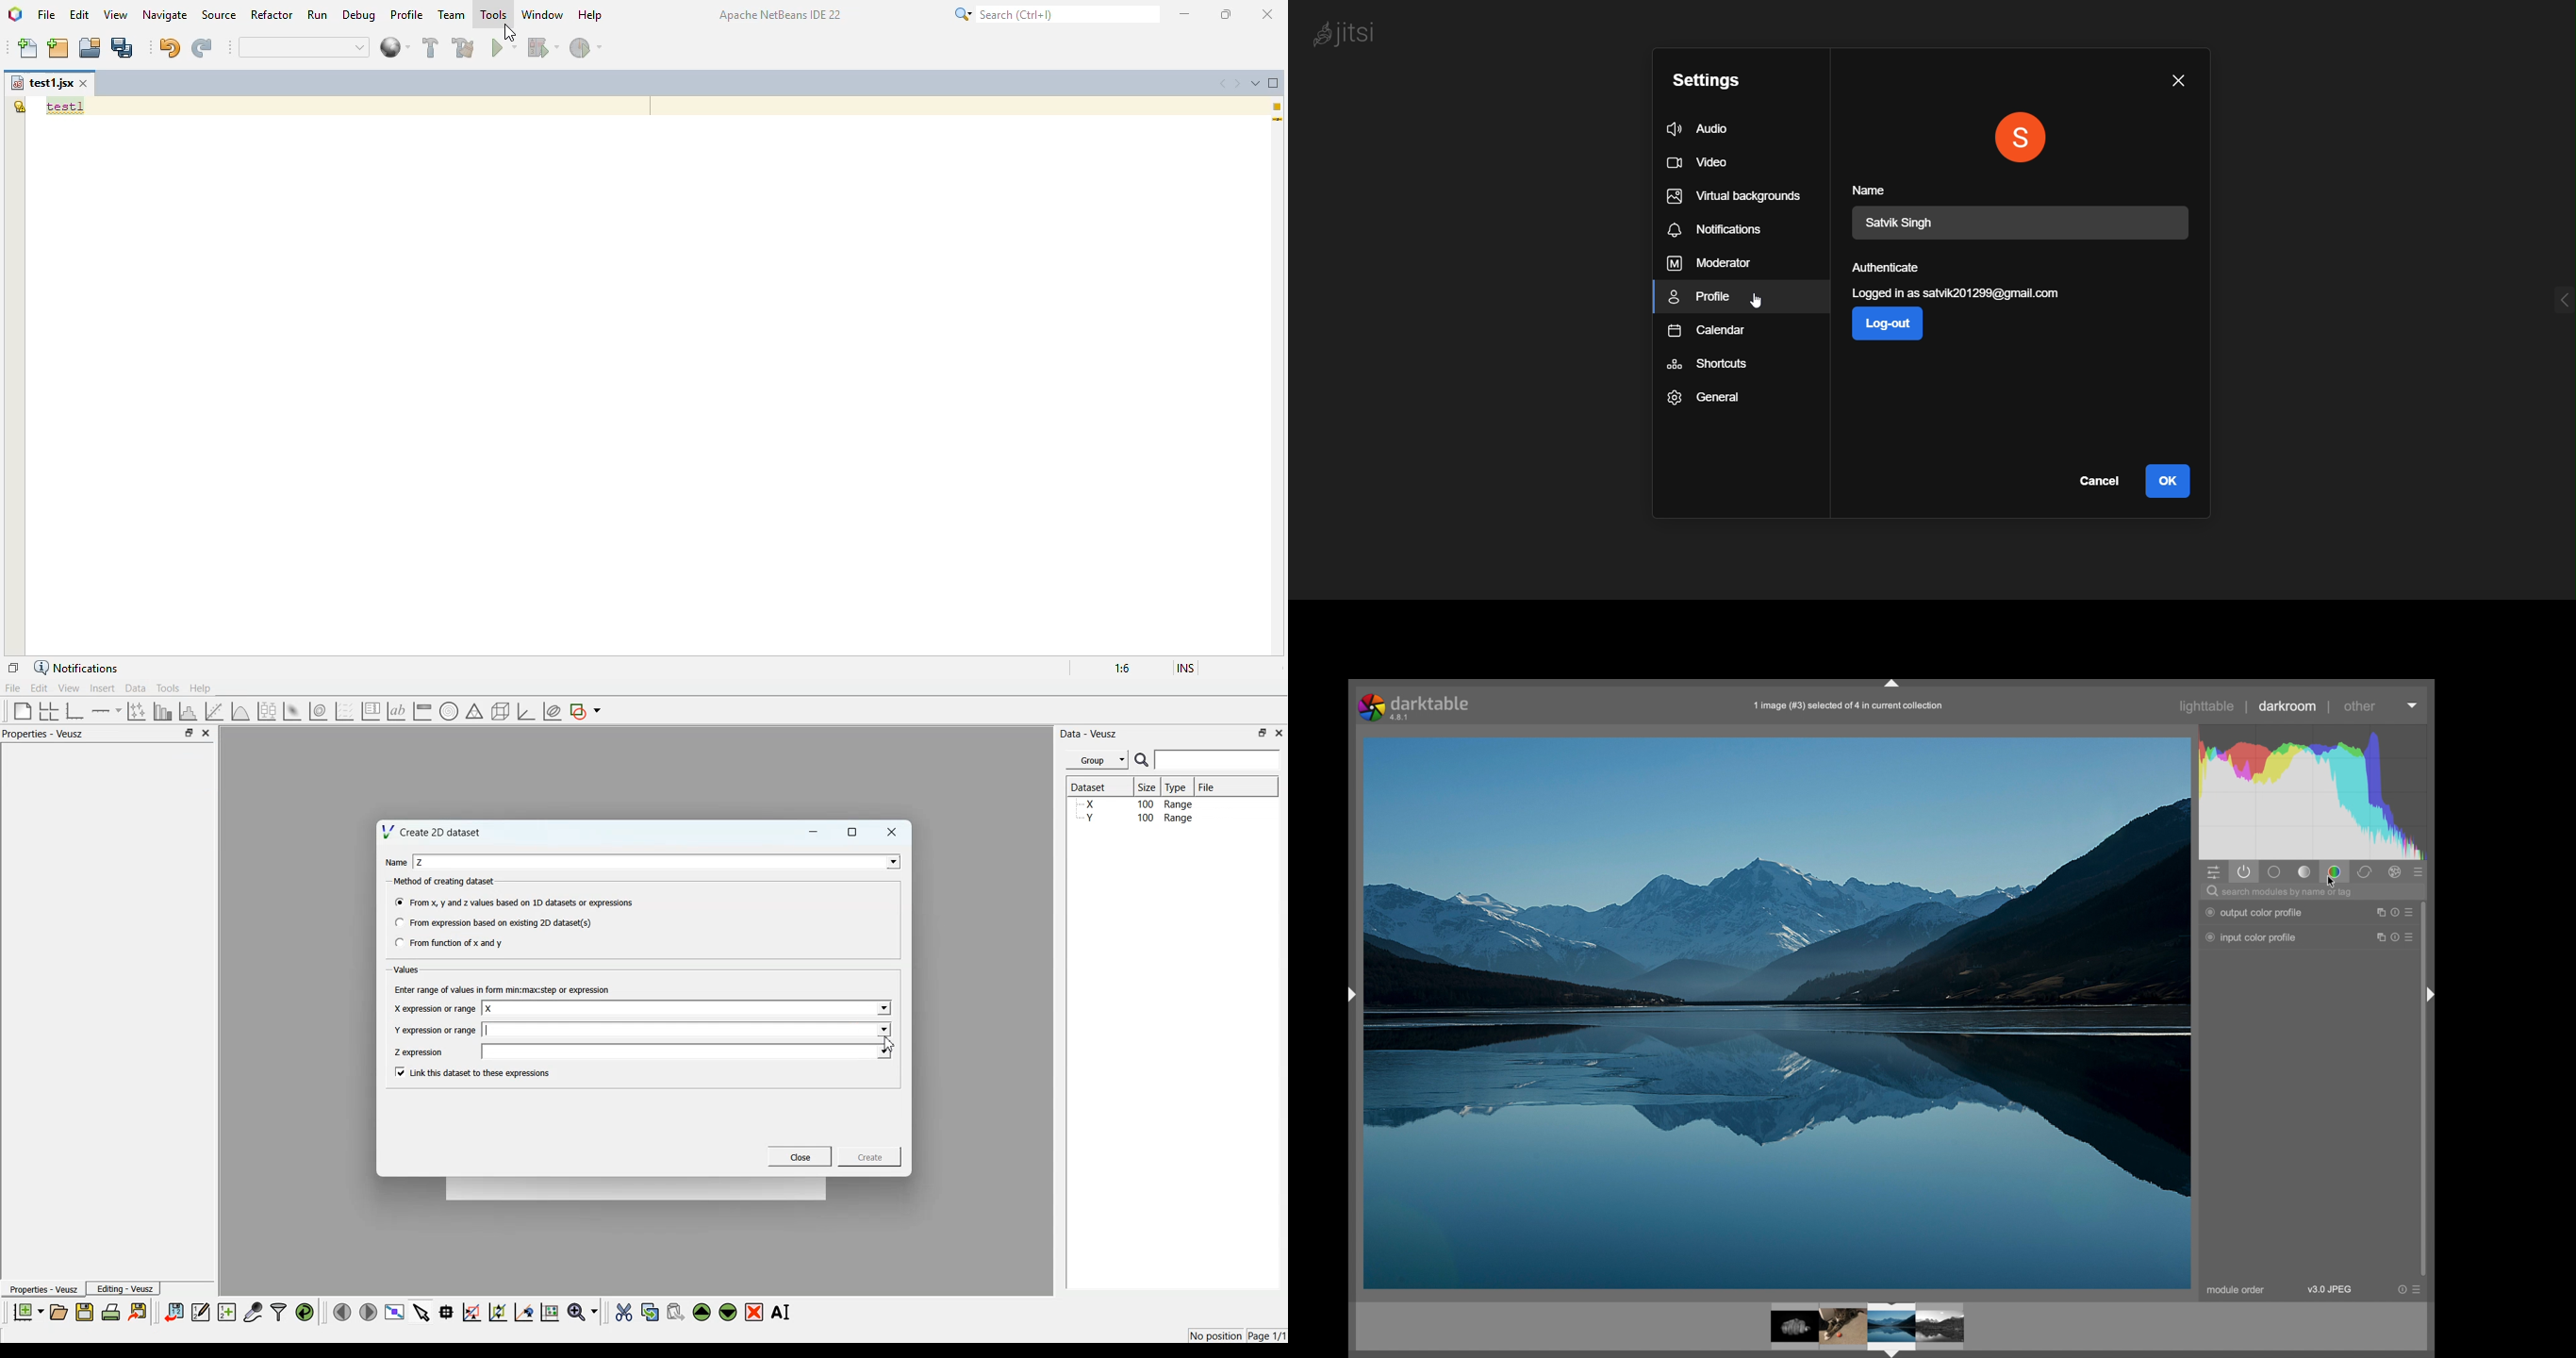  What do you see at coordinates (890, 1041) in the screenshot?
I see `Cursor` at bounding box center [890, 1041].